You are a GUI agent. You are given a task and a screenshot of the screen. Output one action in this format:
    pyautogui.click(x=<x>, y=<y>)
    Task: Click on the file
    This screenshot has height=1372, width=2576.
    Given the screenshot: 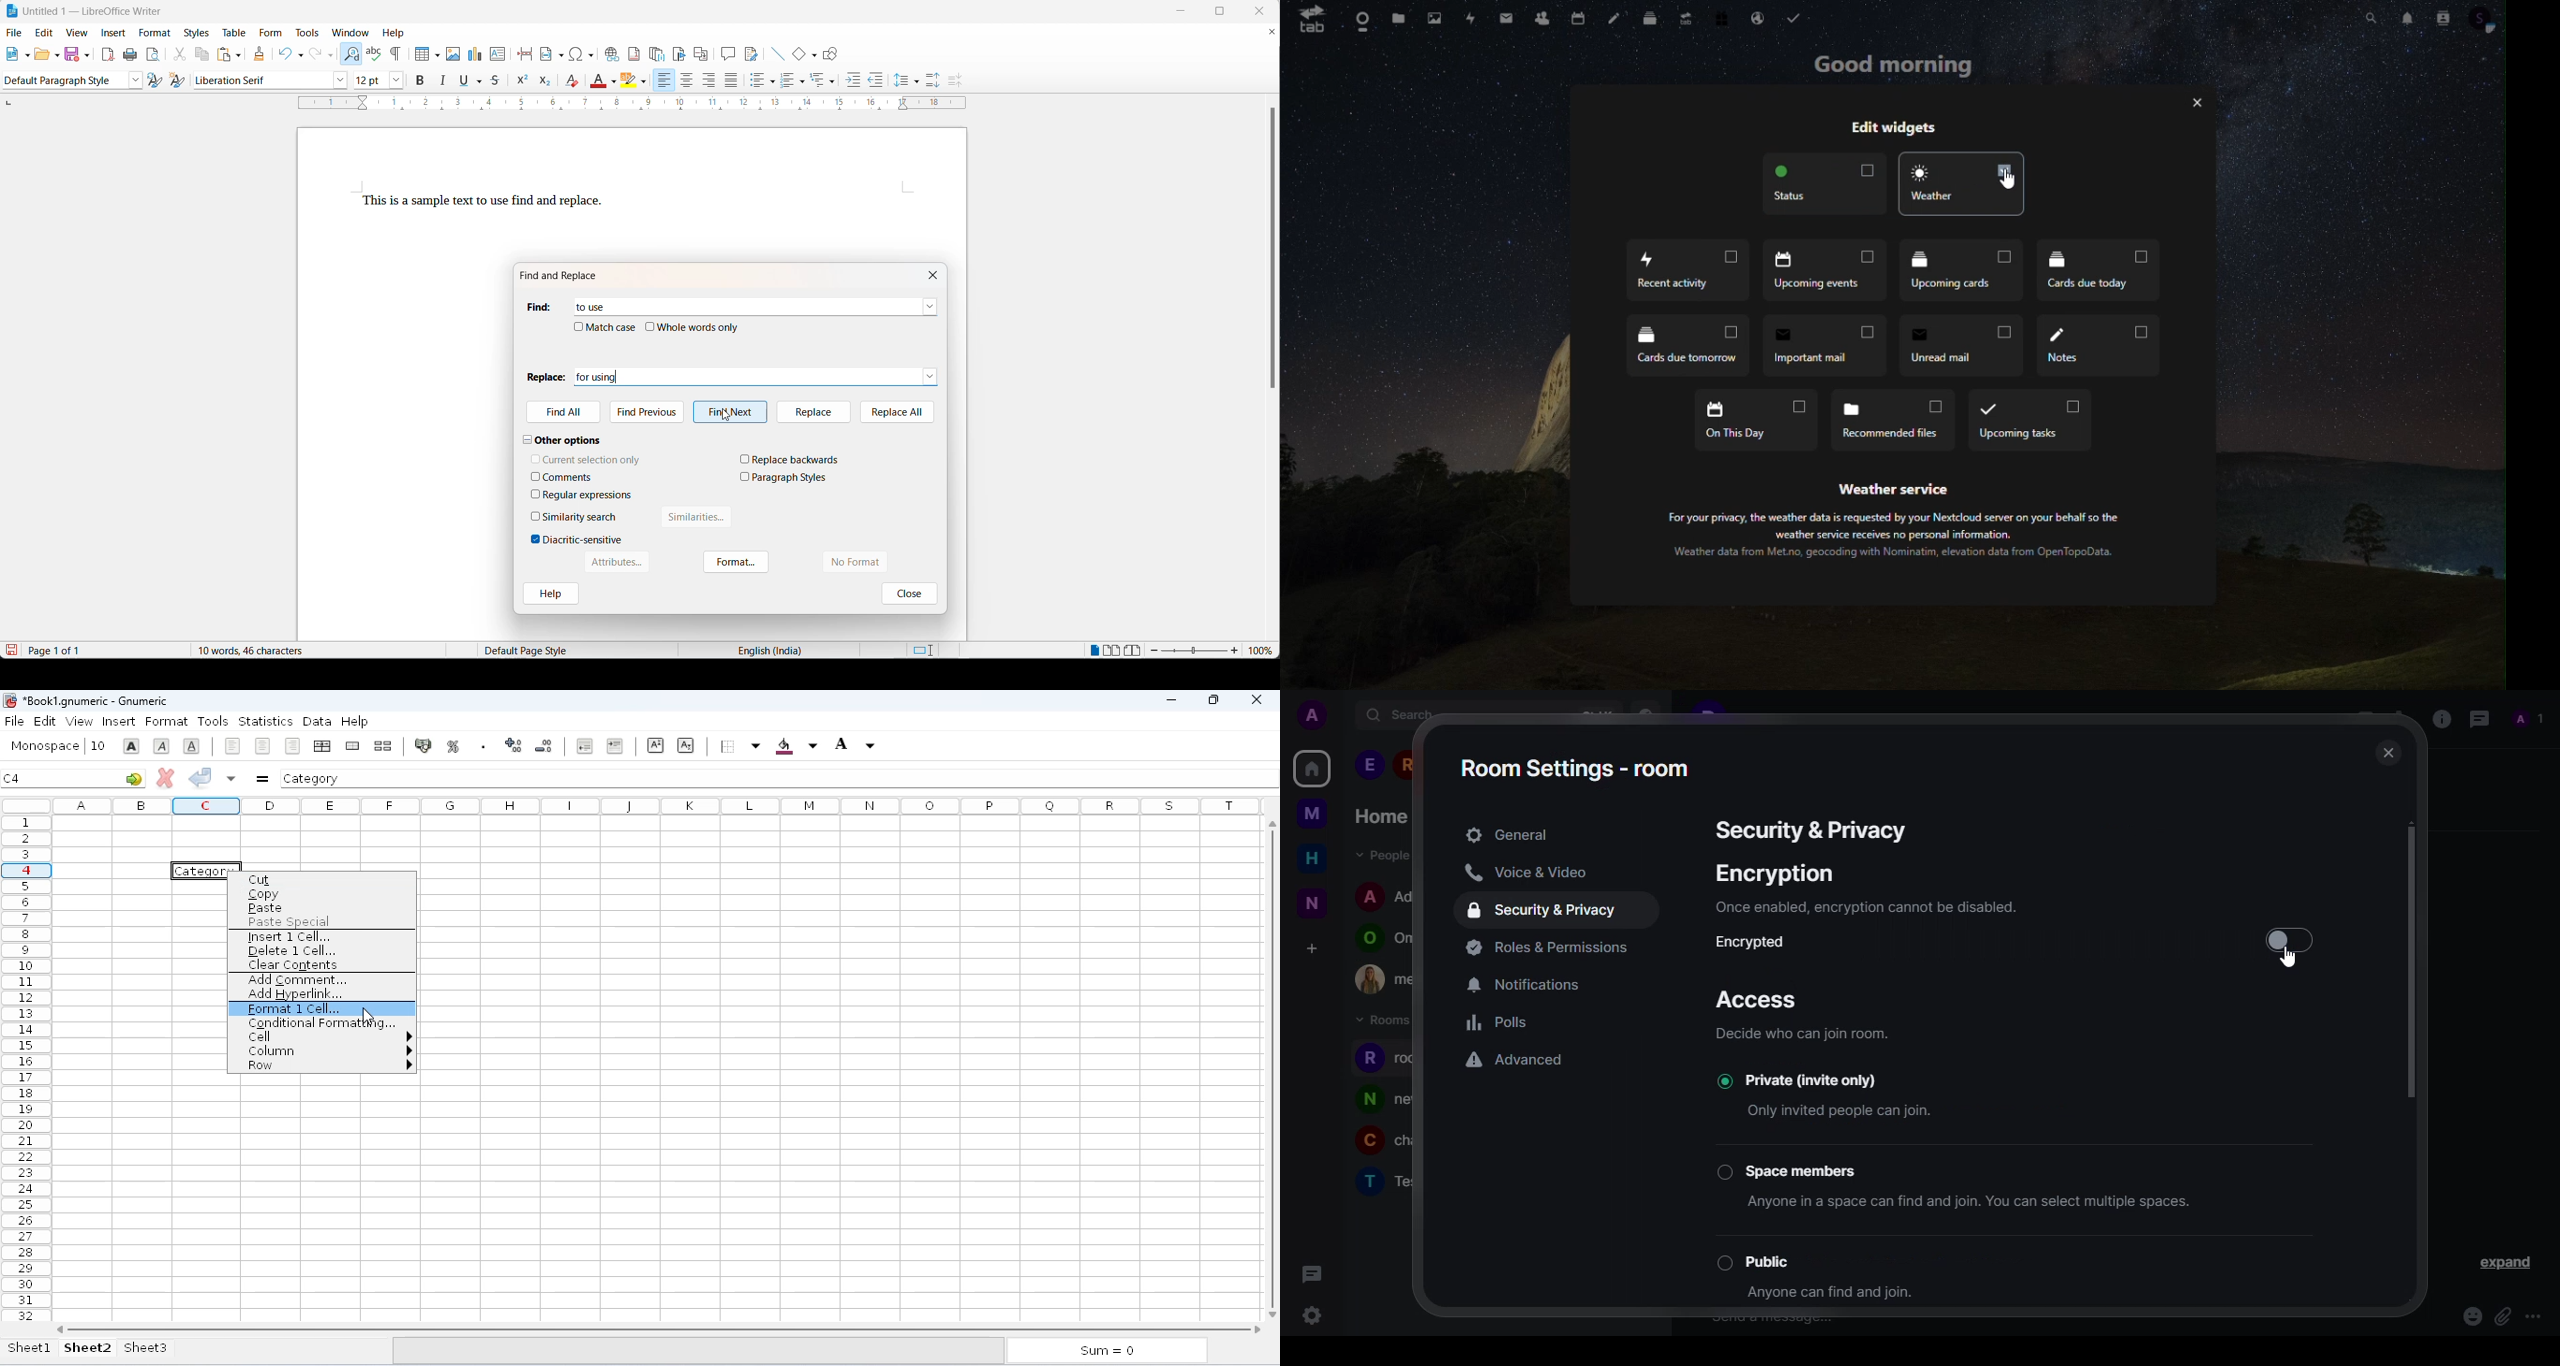 What is the action you would take?
    pyautogui.click(x=15, y=32)
    